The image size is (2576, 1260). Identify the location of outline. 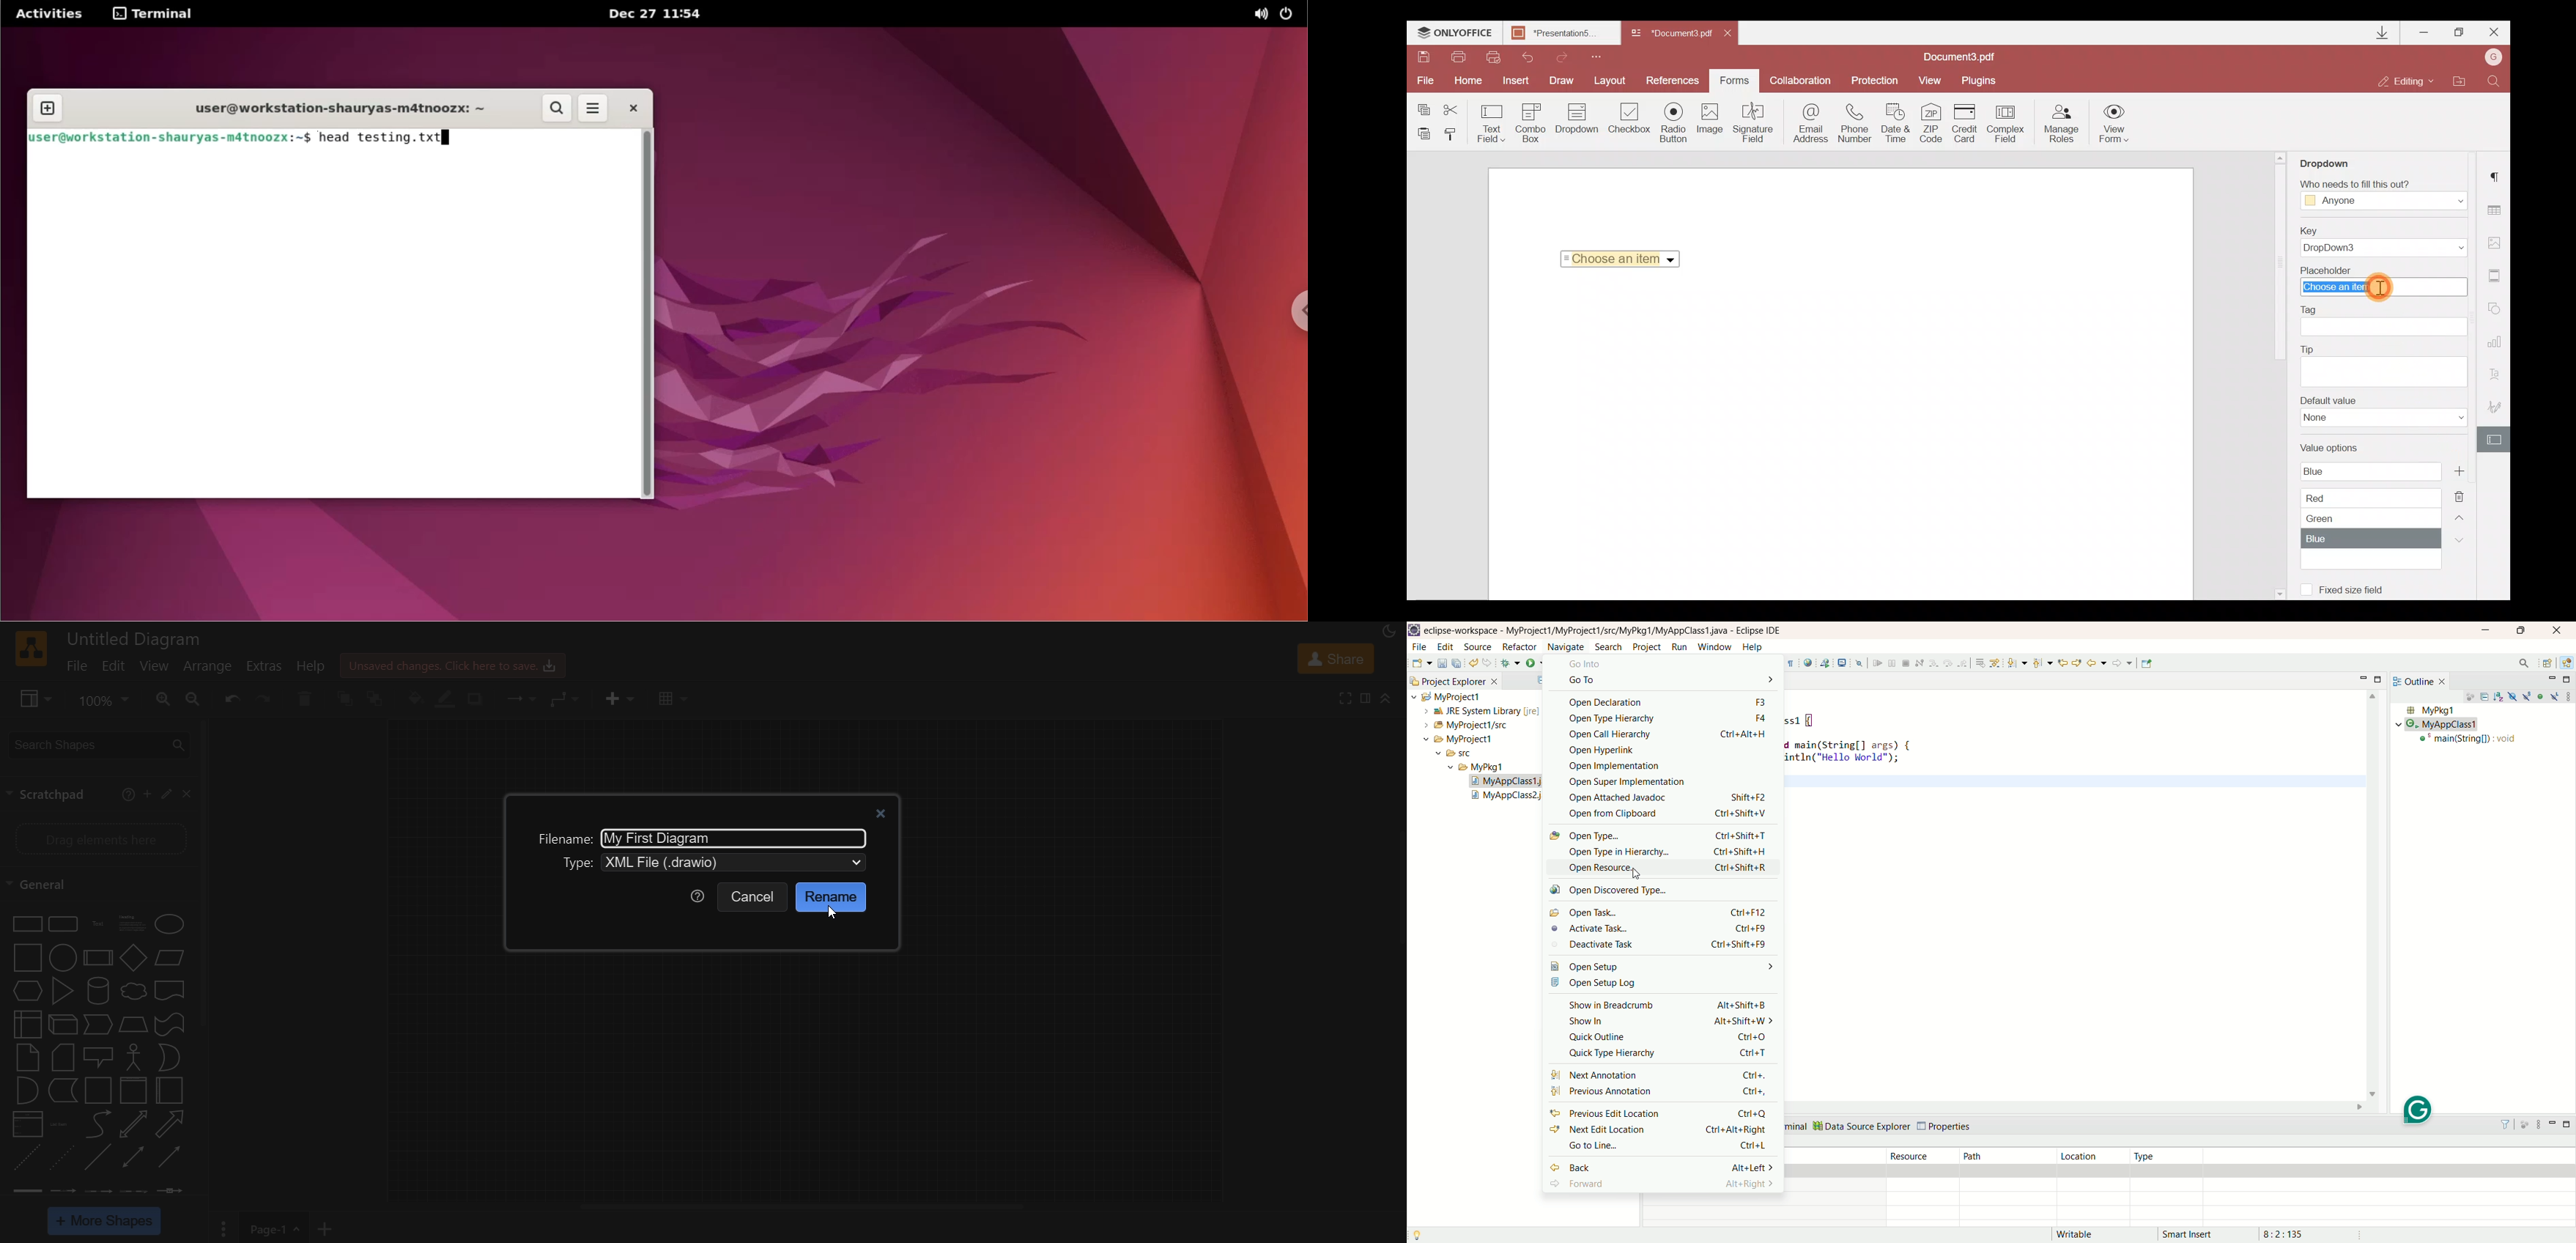
(2422, 681).